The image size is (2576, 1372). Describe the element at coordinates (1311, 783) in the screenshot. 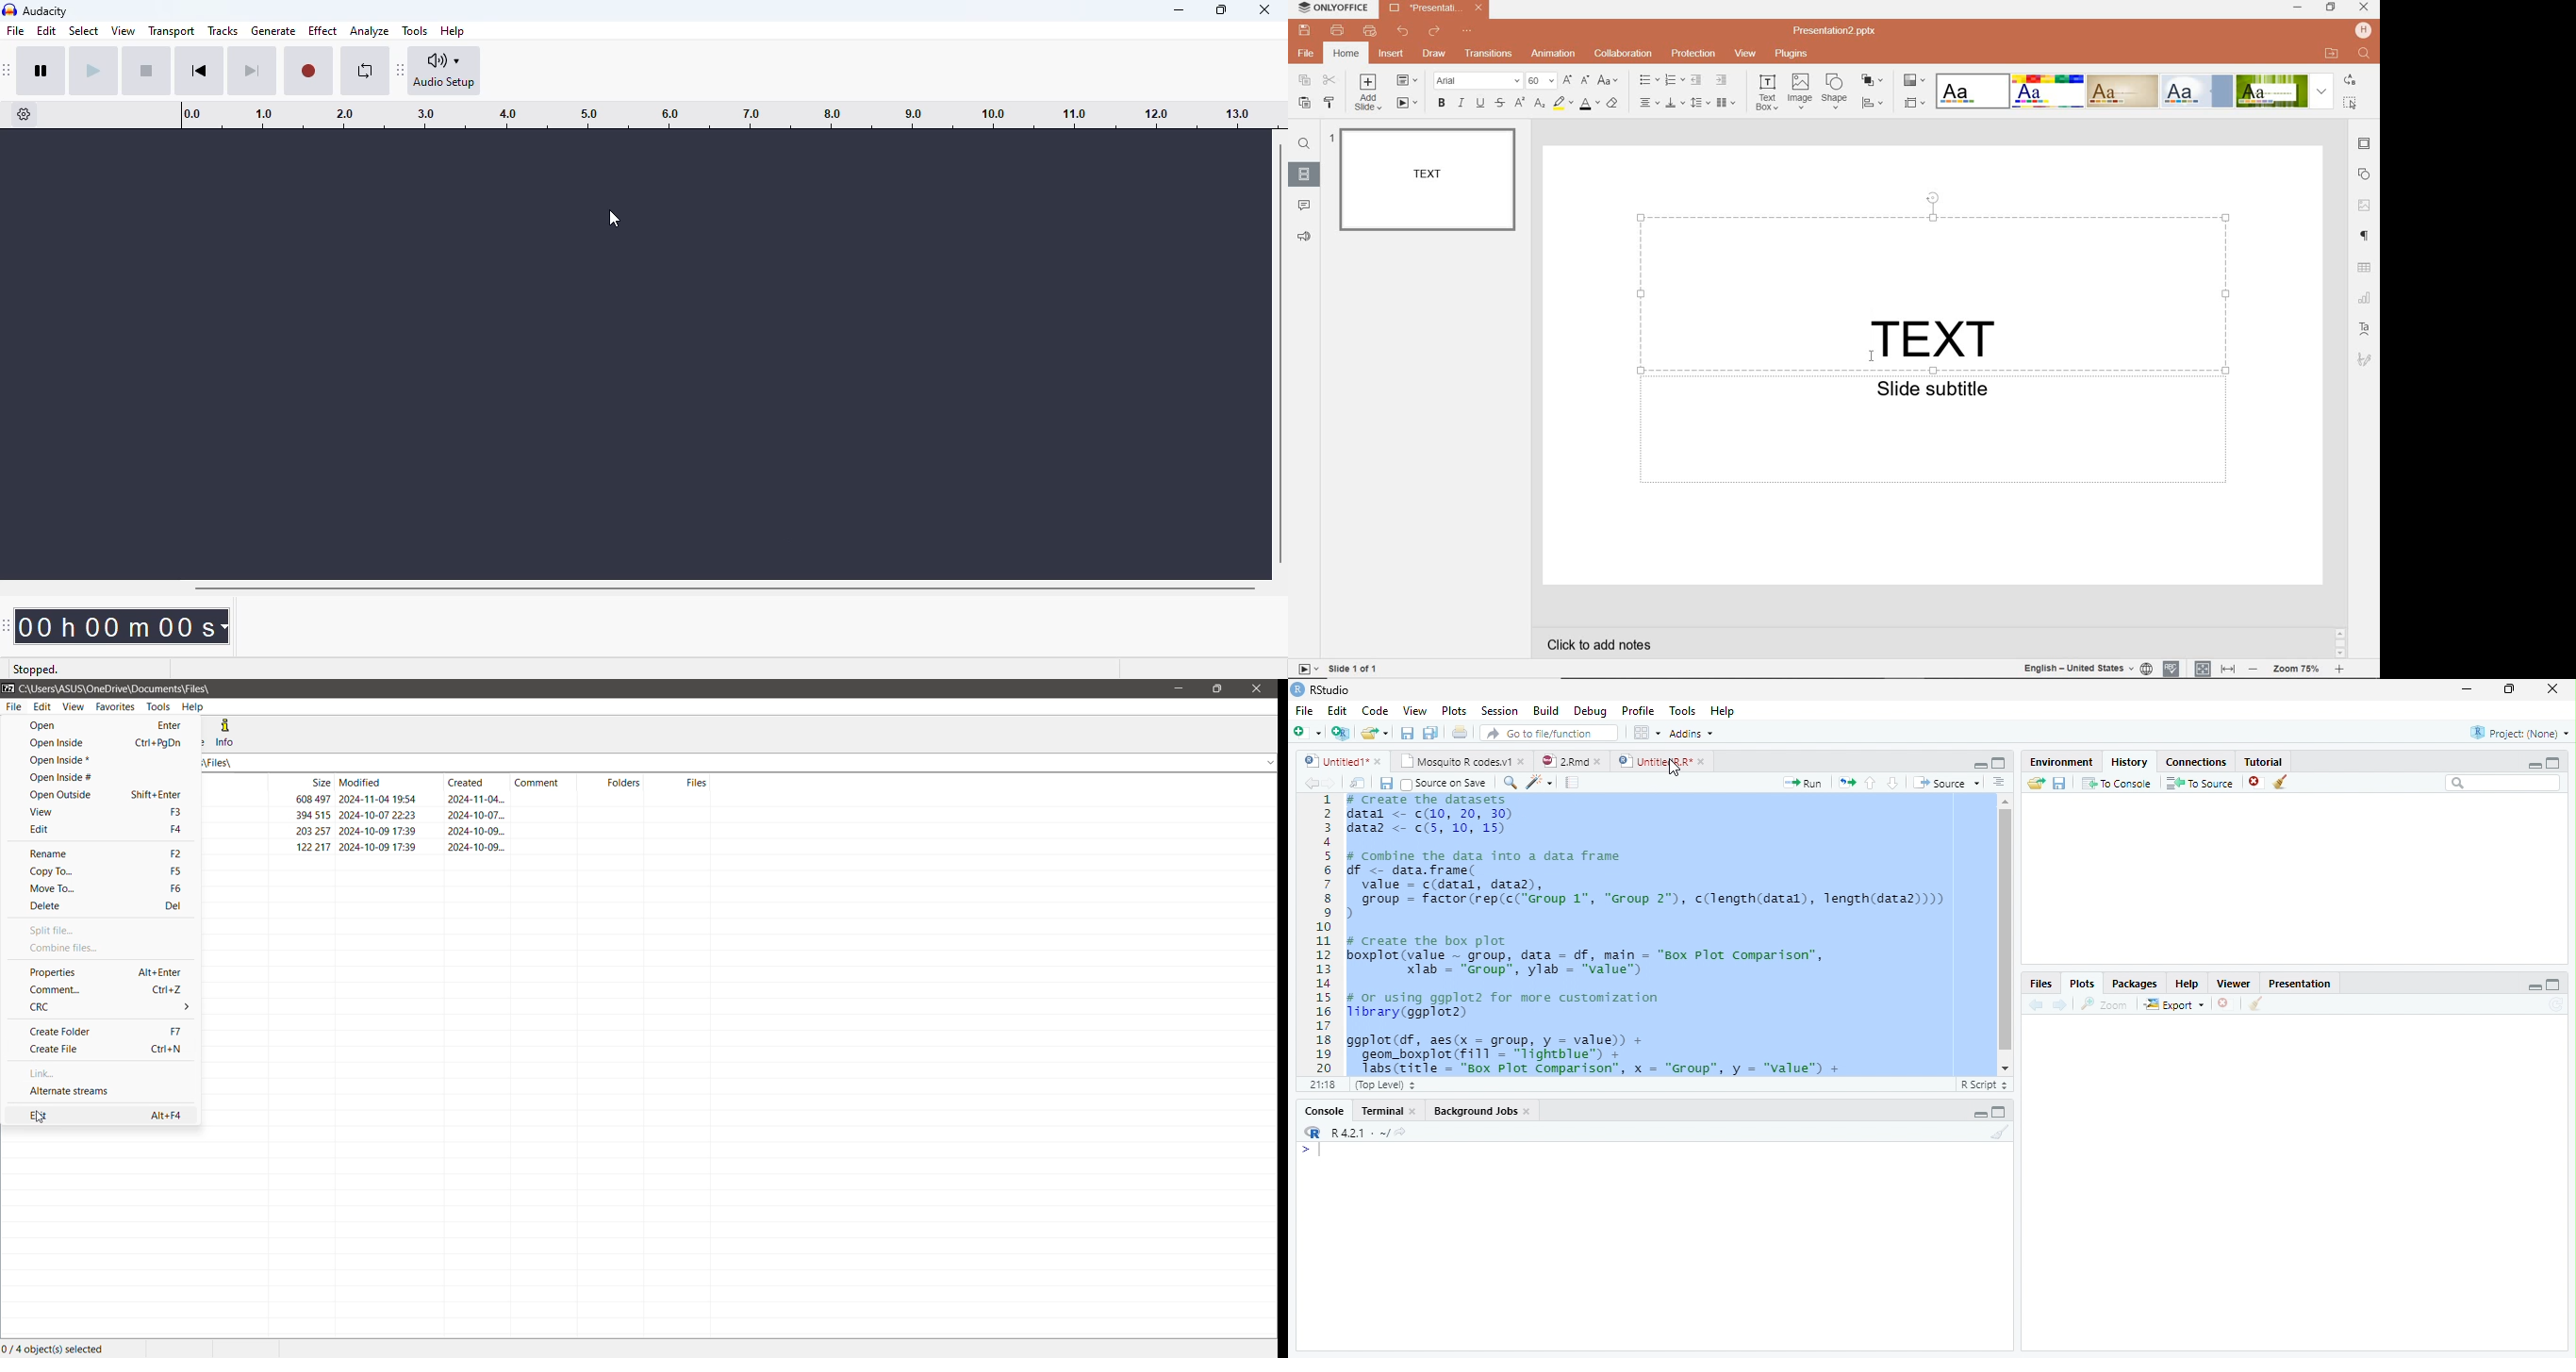

I see `Go back to previous source location` at that location.